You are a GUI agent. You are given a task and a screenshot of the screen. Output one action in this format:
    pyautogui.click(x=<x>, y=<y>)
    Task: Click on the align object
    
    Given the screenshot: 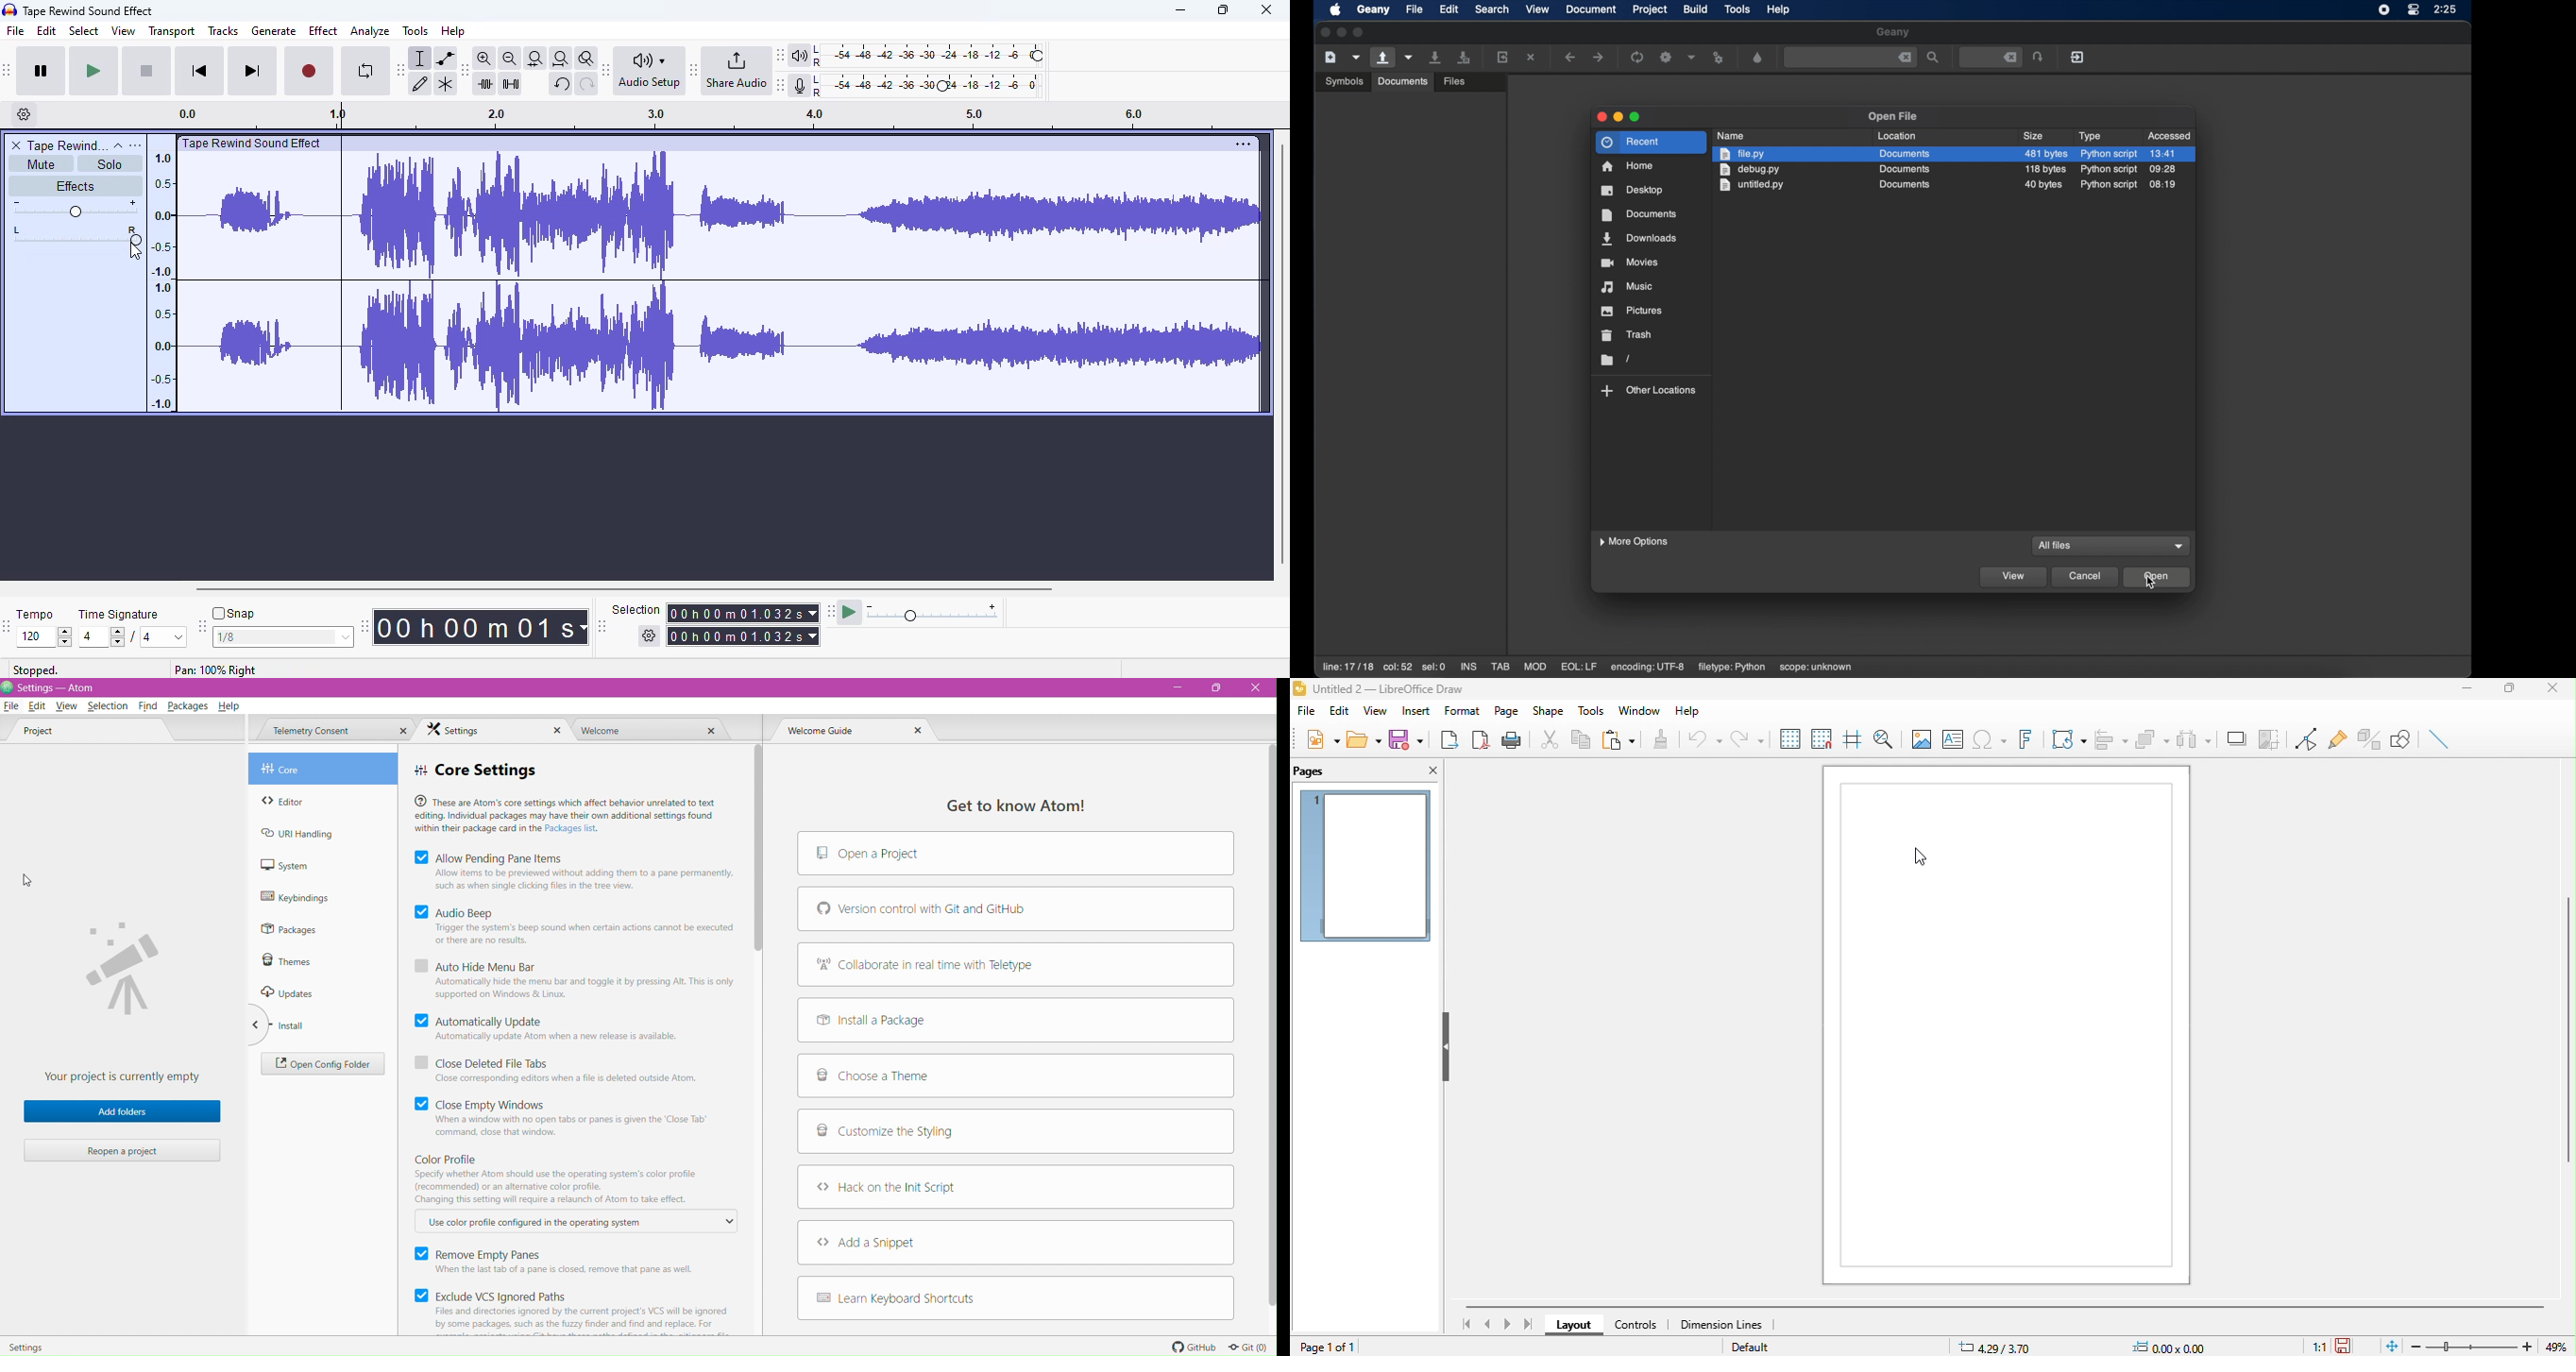 What is the action you would take?
    pyautogui.click(x=2111, y=737)
    